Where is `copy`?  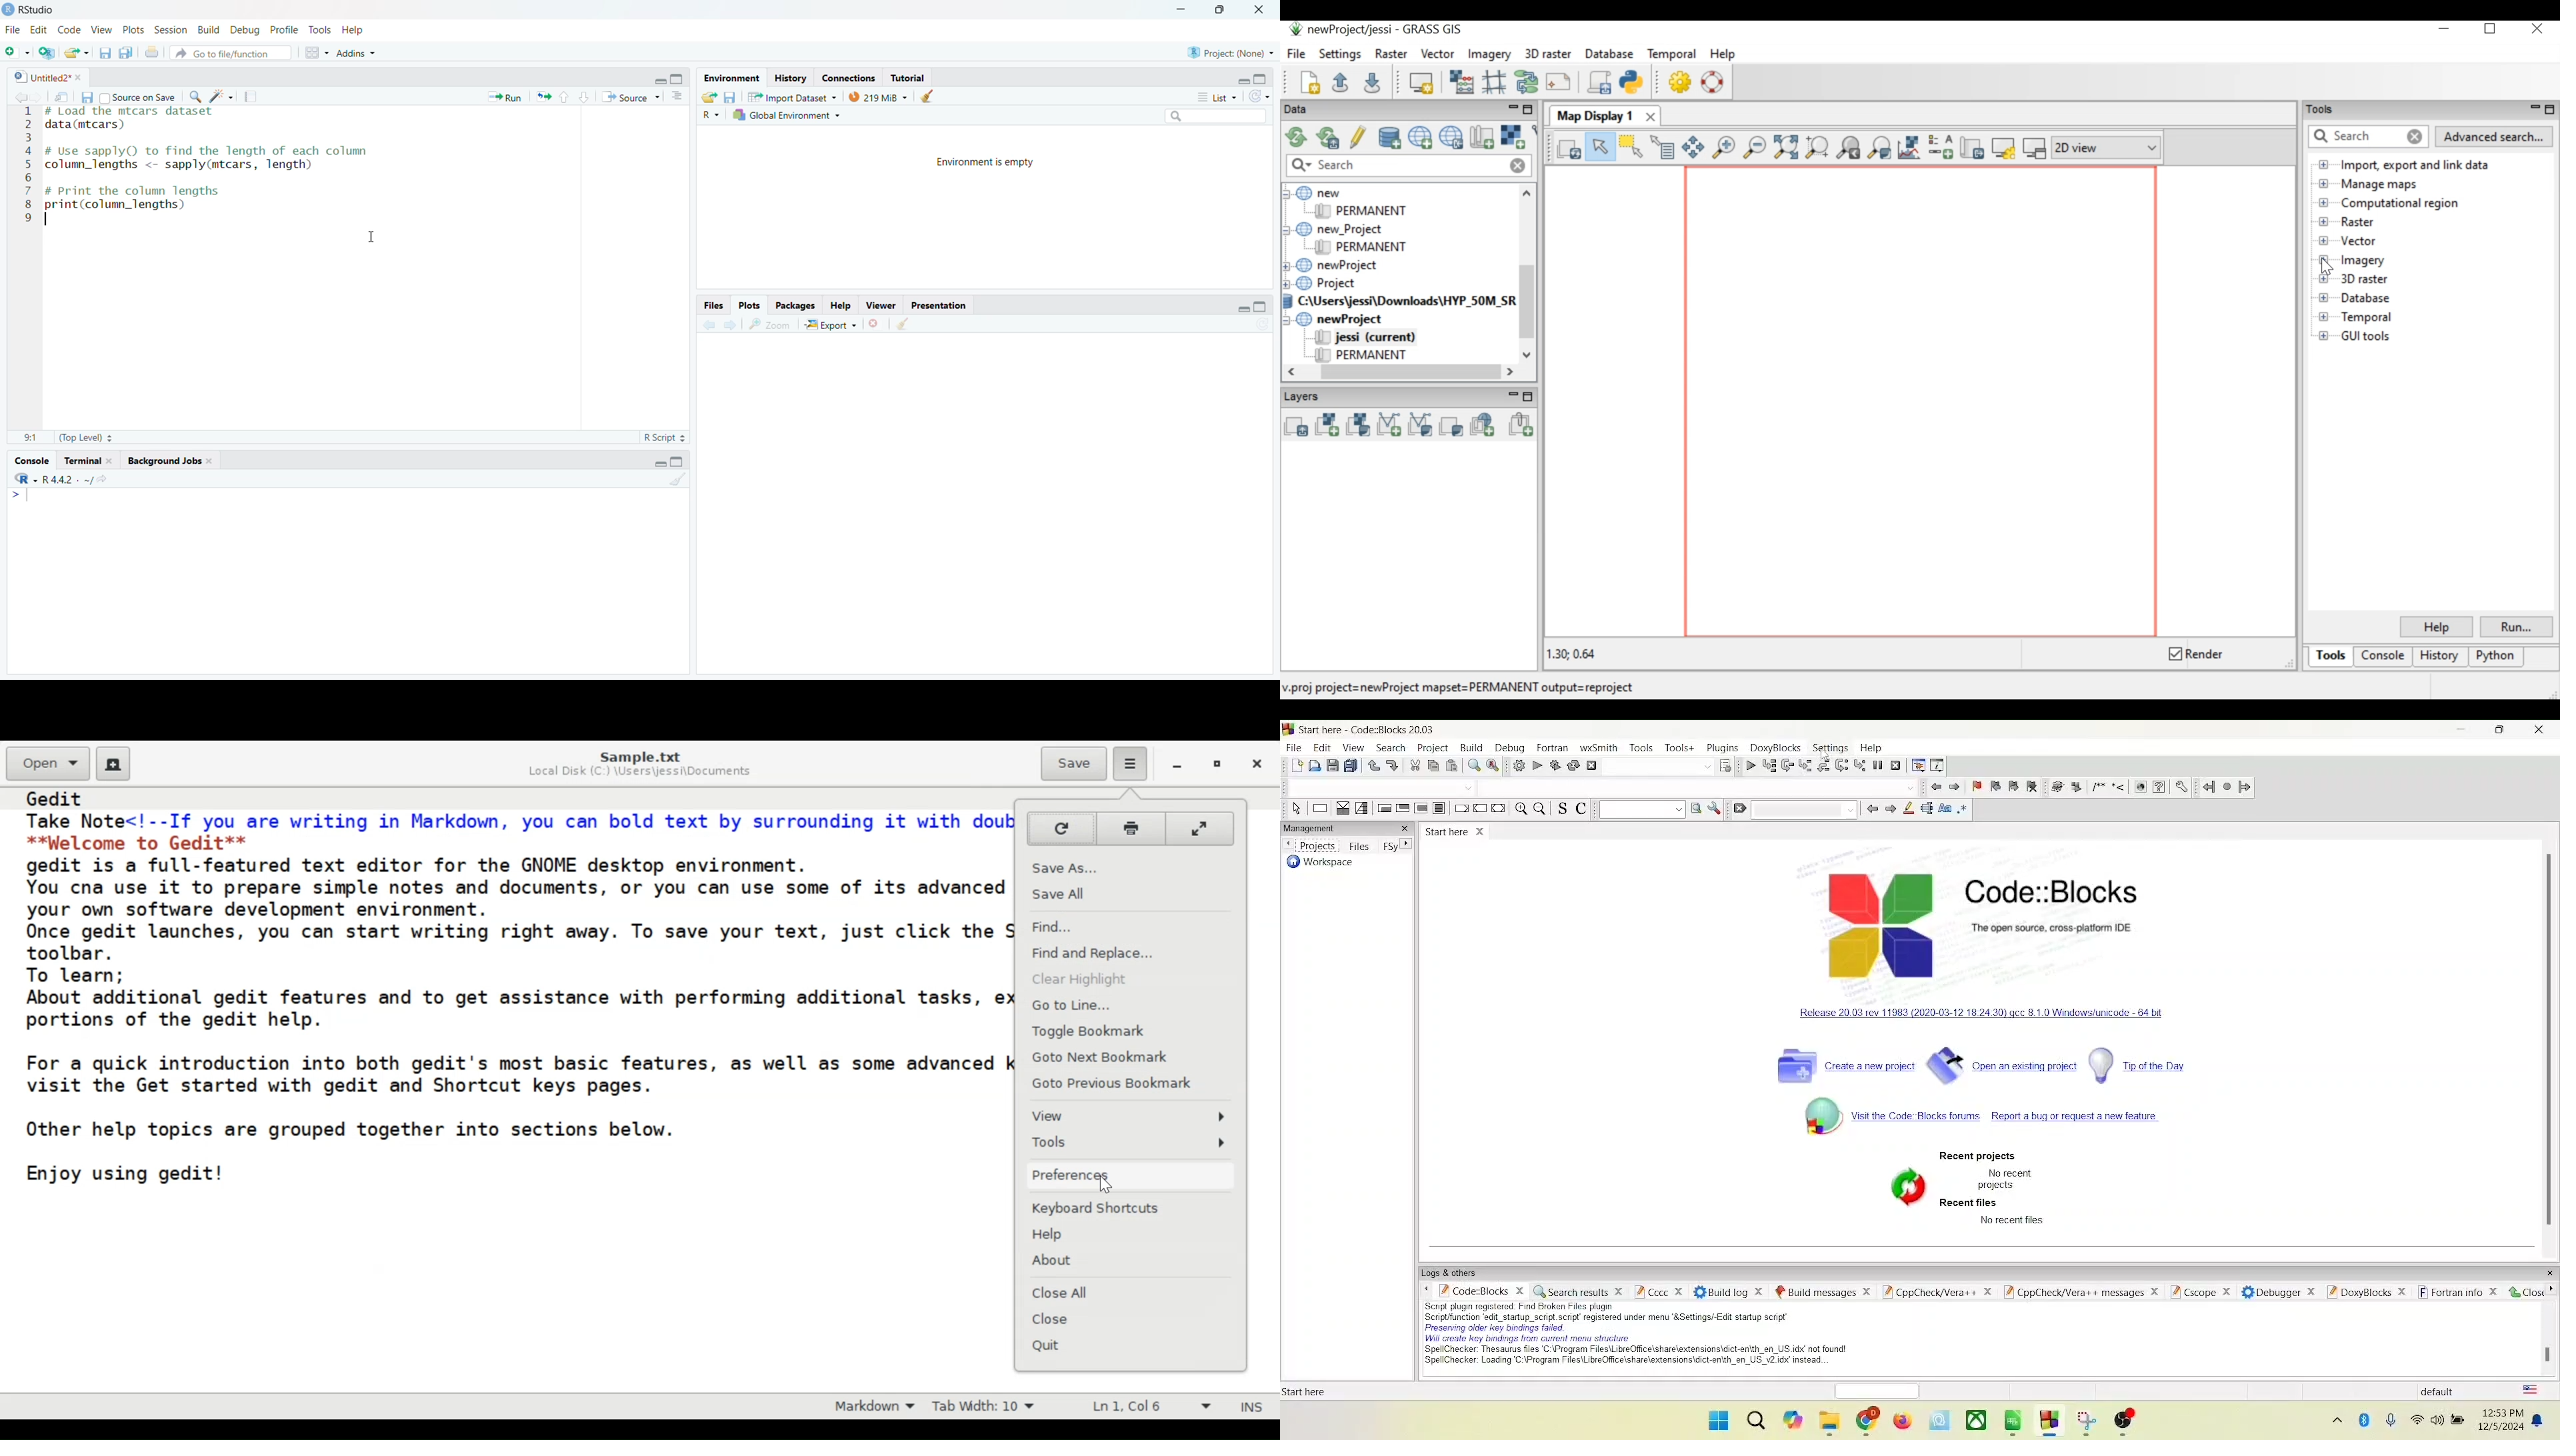 copy is located at coordinates (1432, 765).